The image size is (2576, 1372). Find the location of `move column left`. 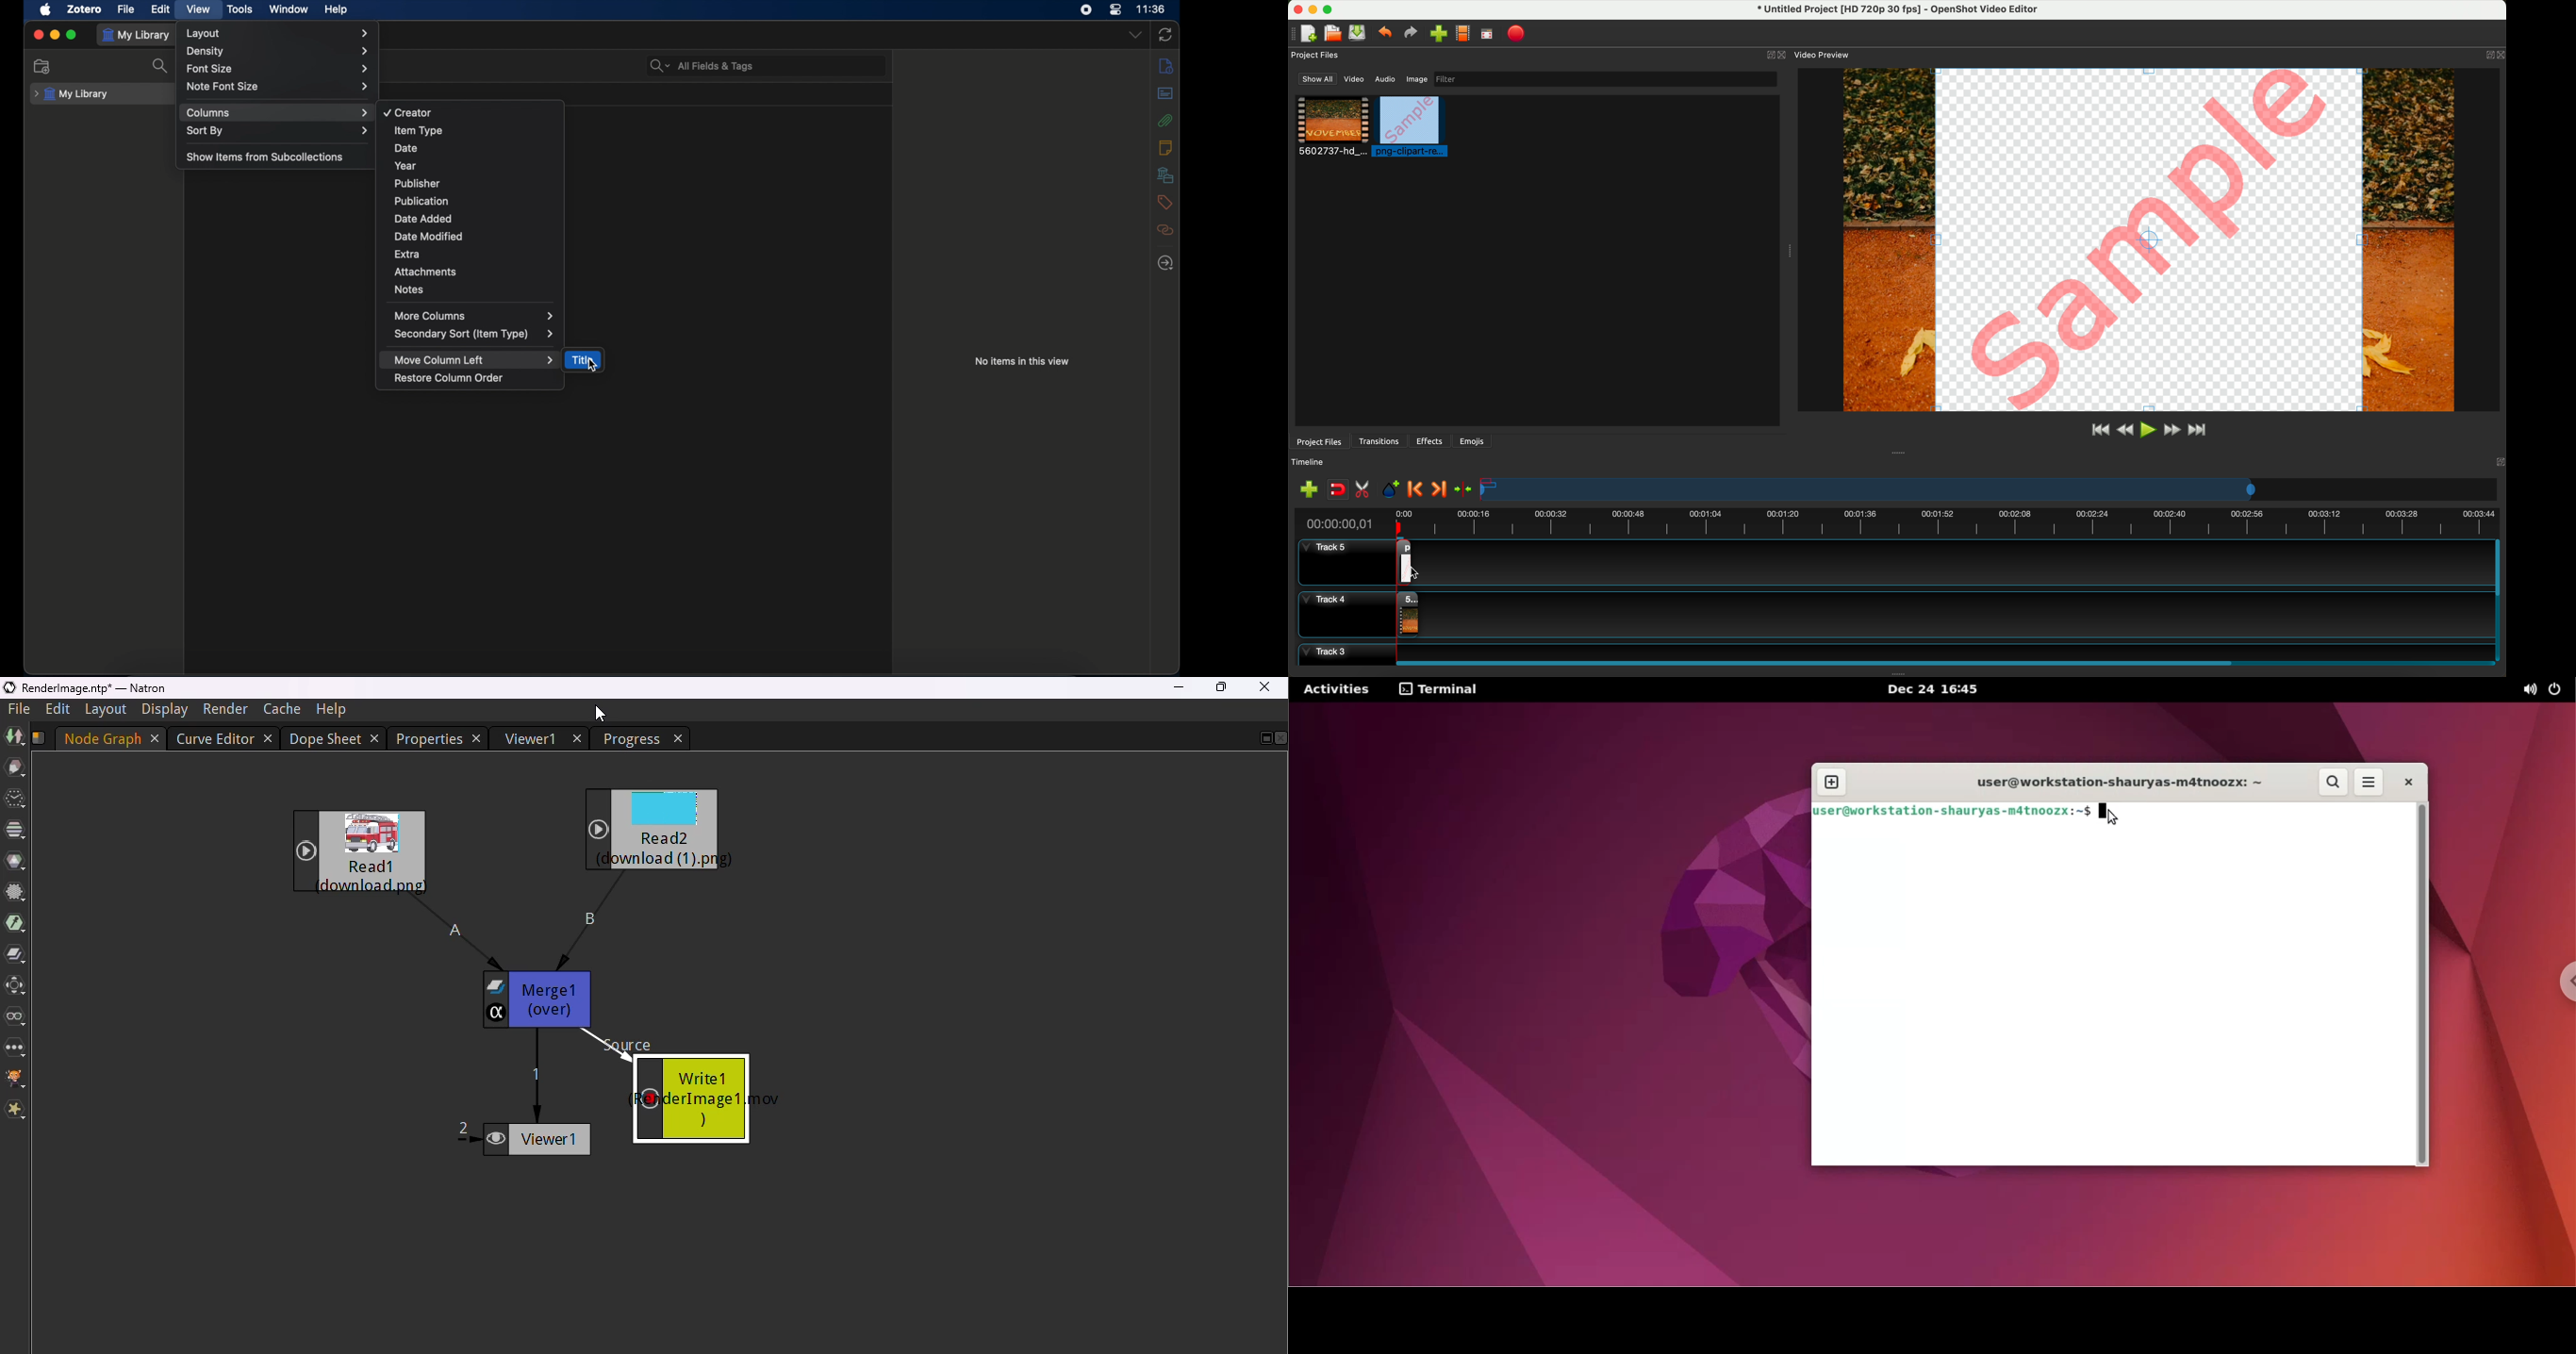

move column left is located at coordinates (475, 359).